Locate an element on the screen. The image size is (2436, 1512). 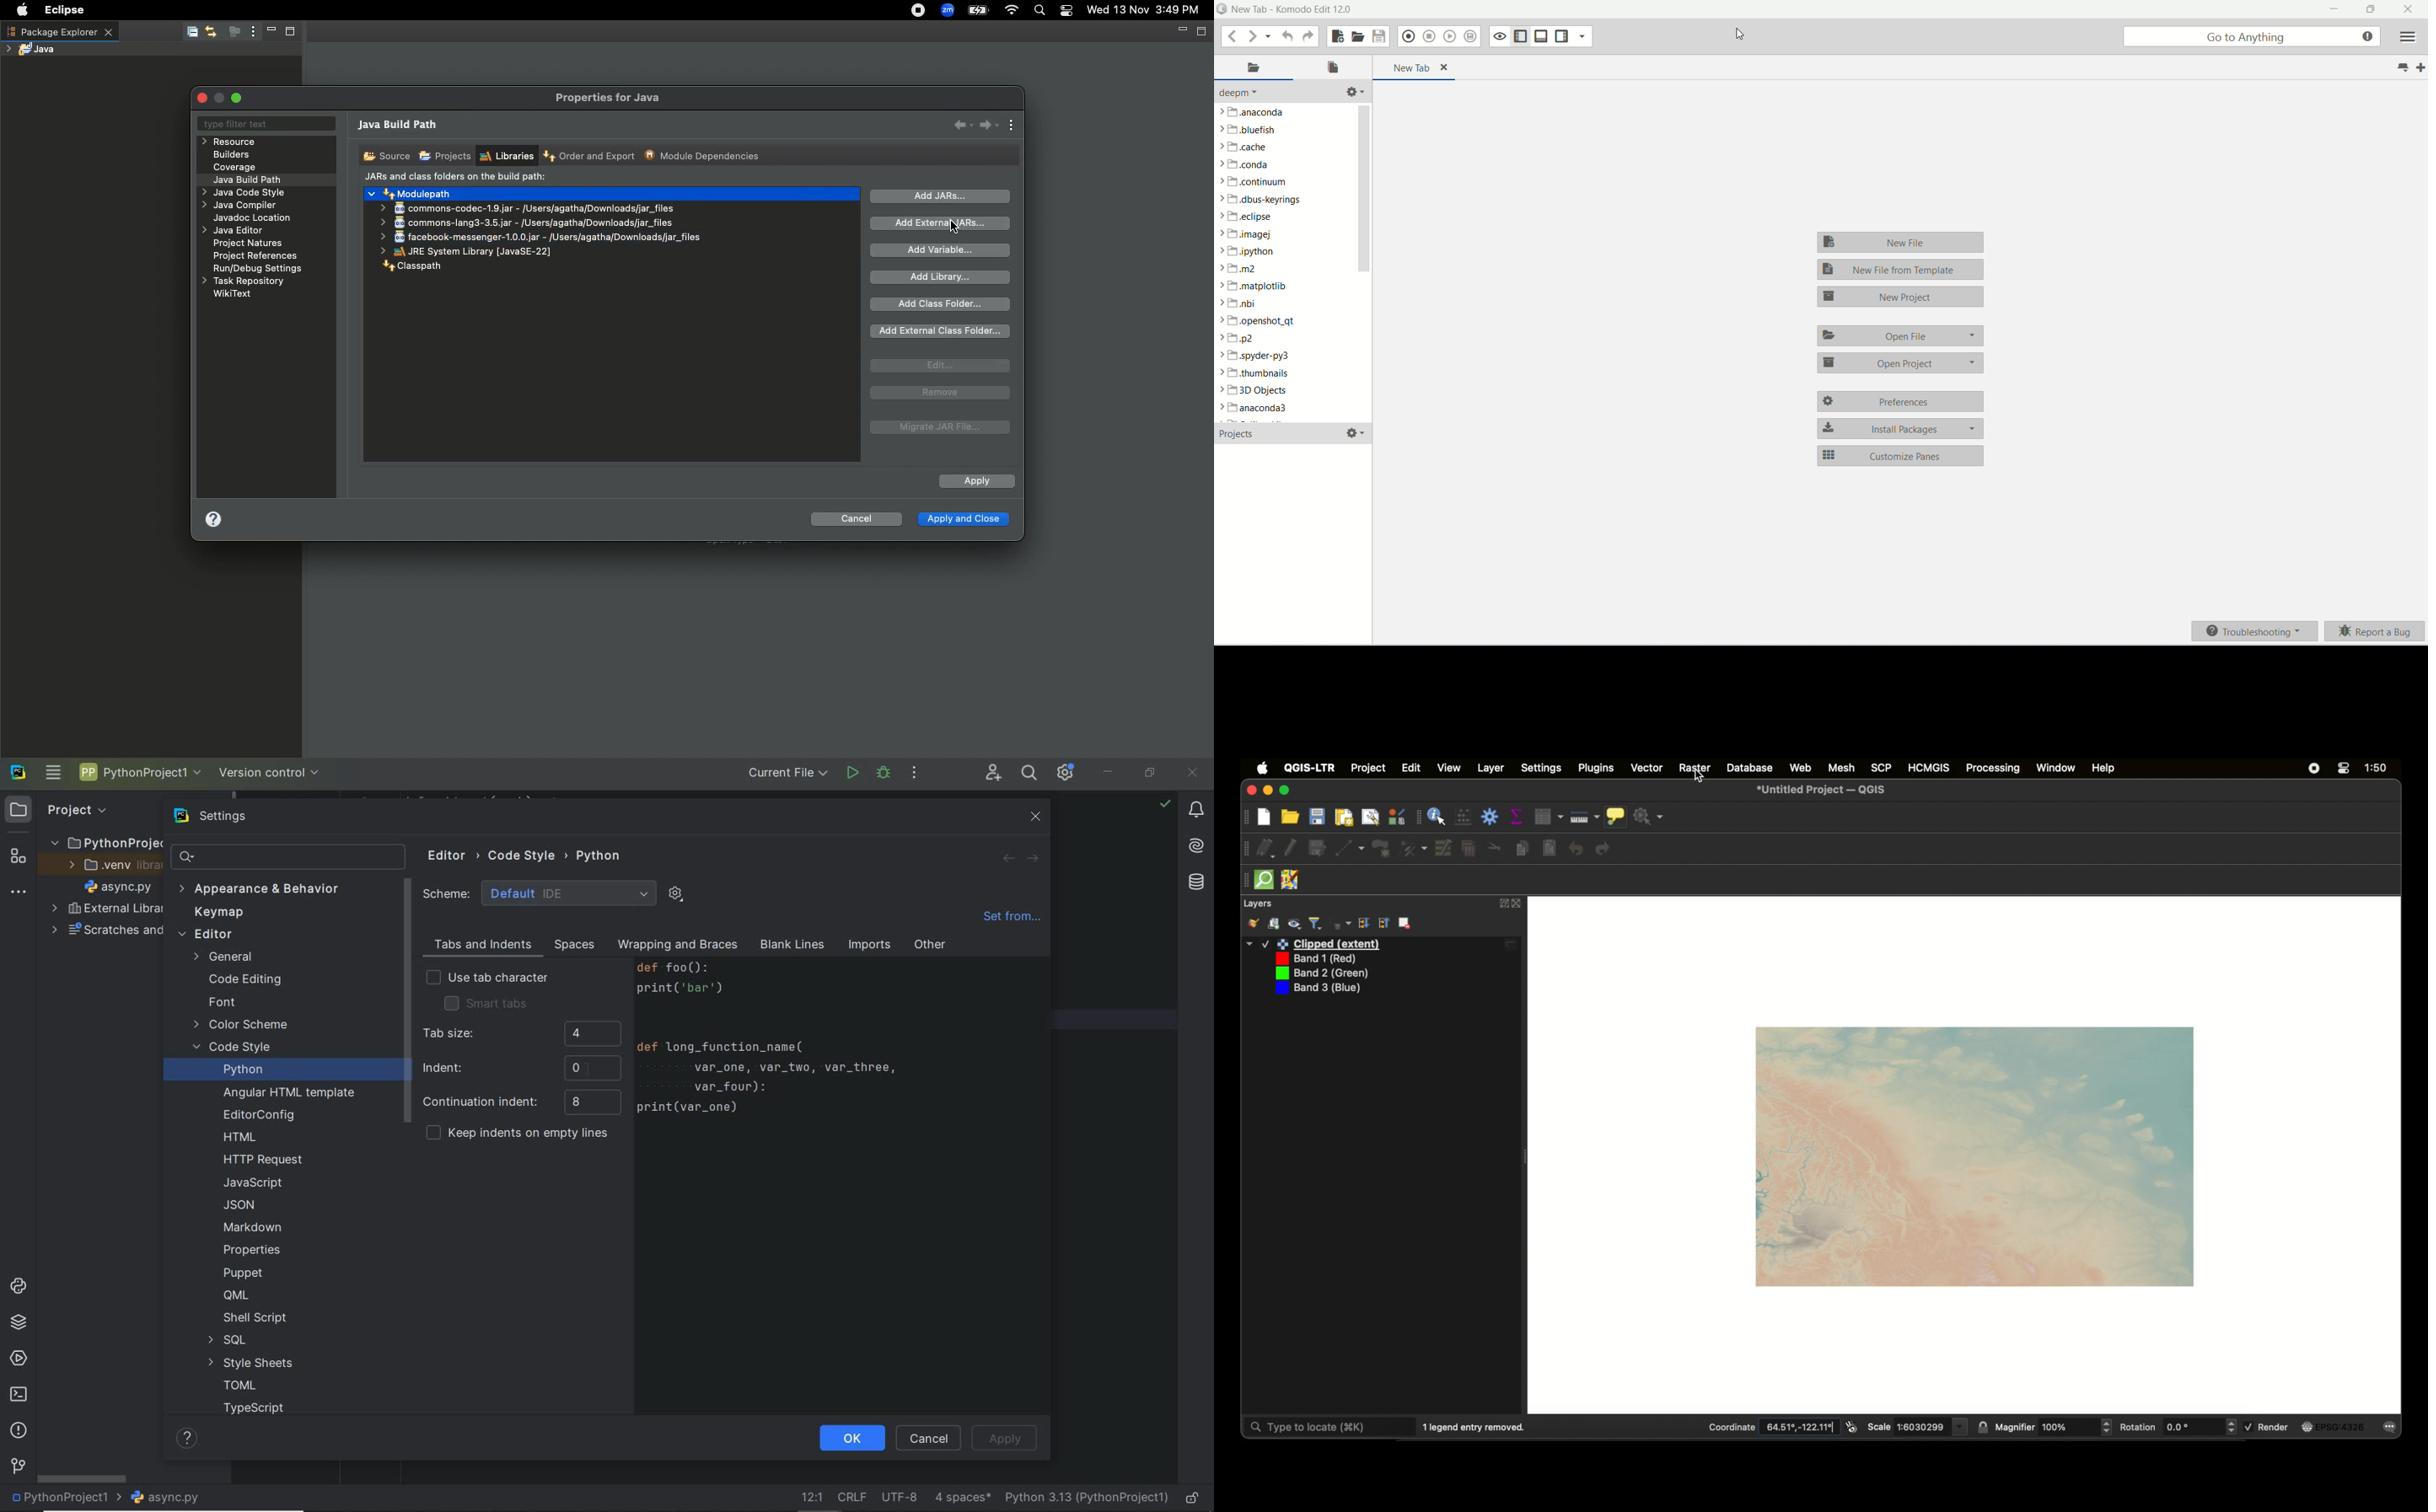
Editor is located at coordinates (453, 856).